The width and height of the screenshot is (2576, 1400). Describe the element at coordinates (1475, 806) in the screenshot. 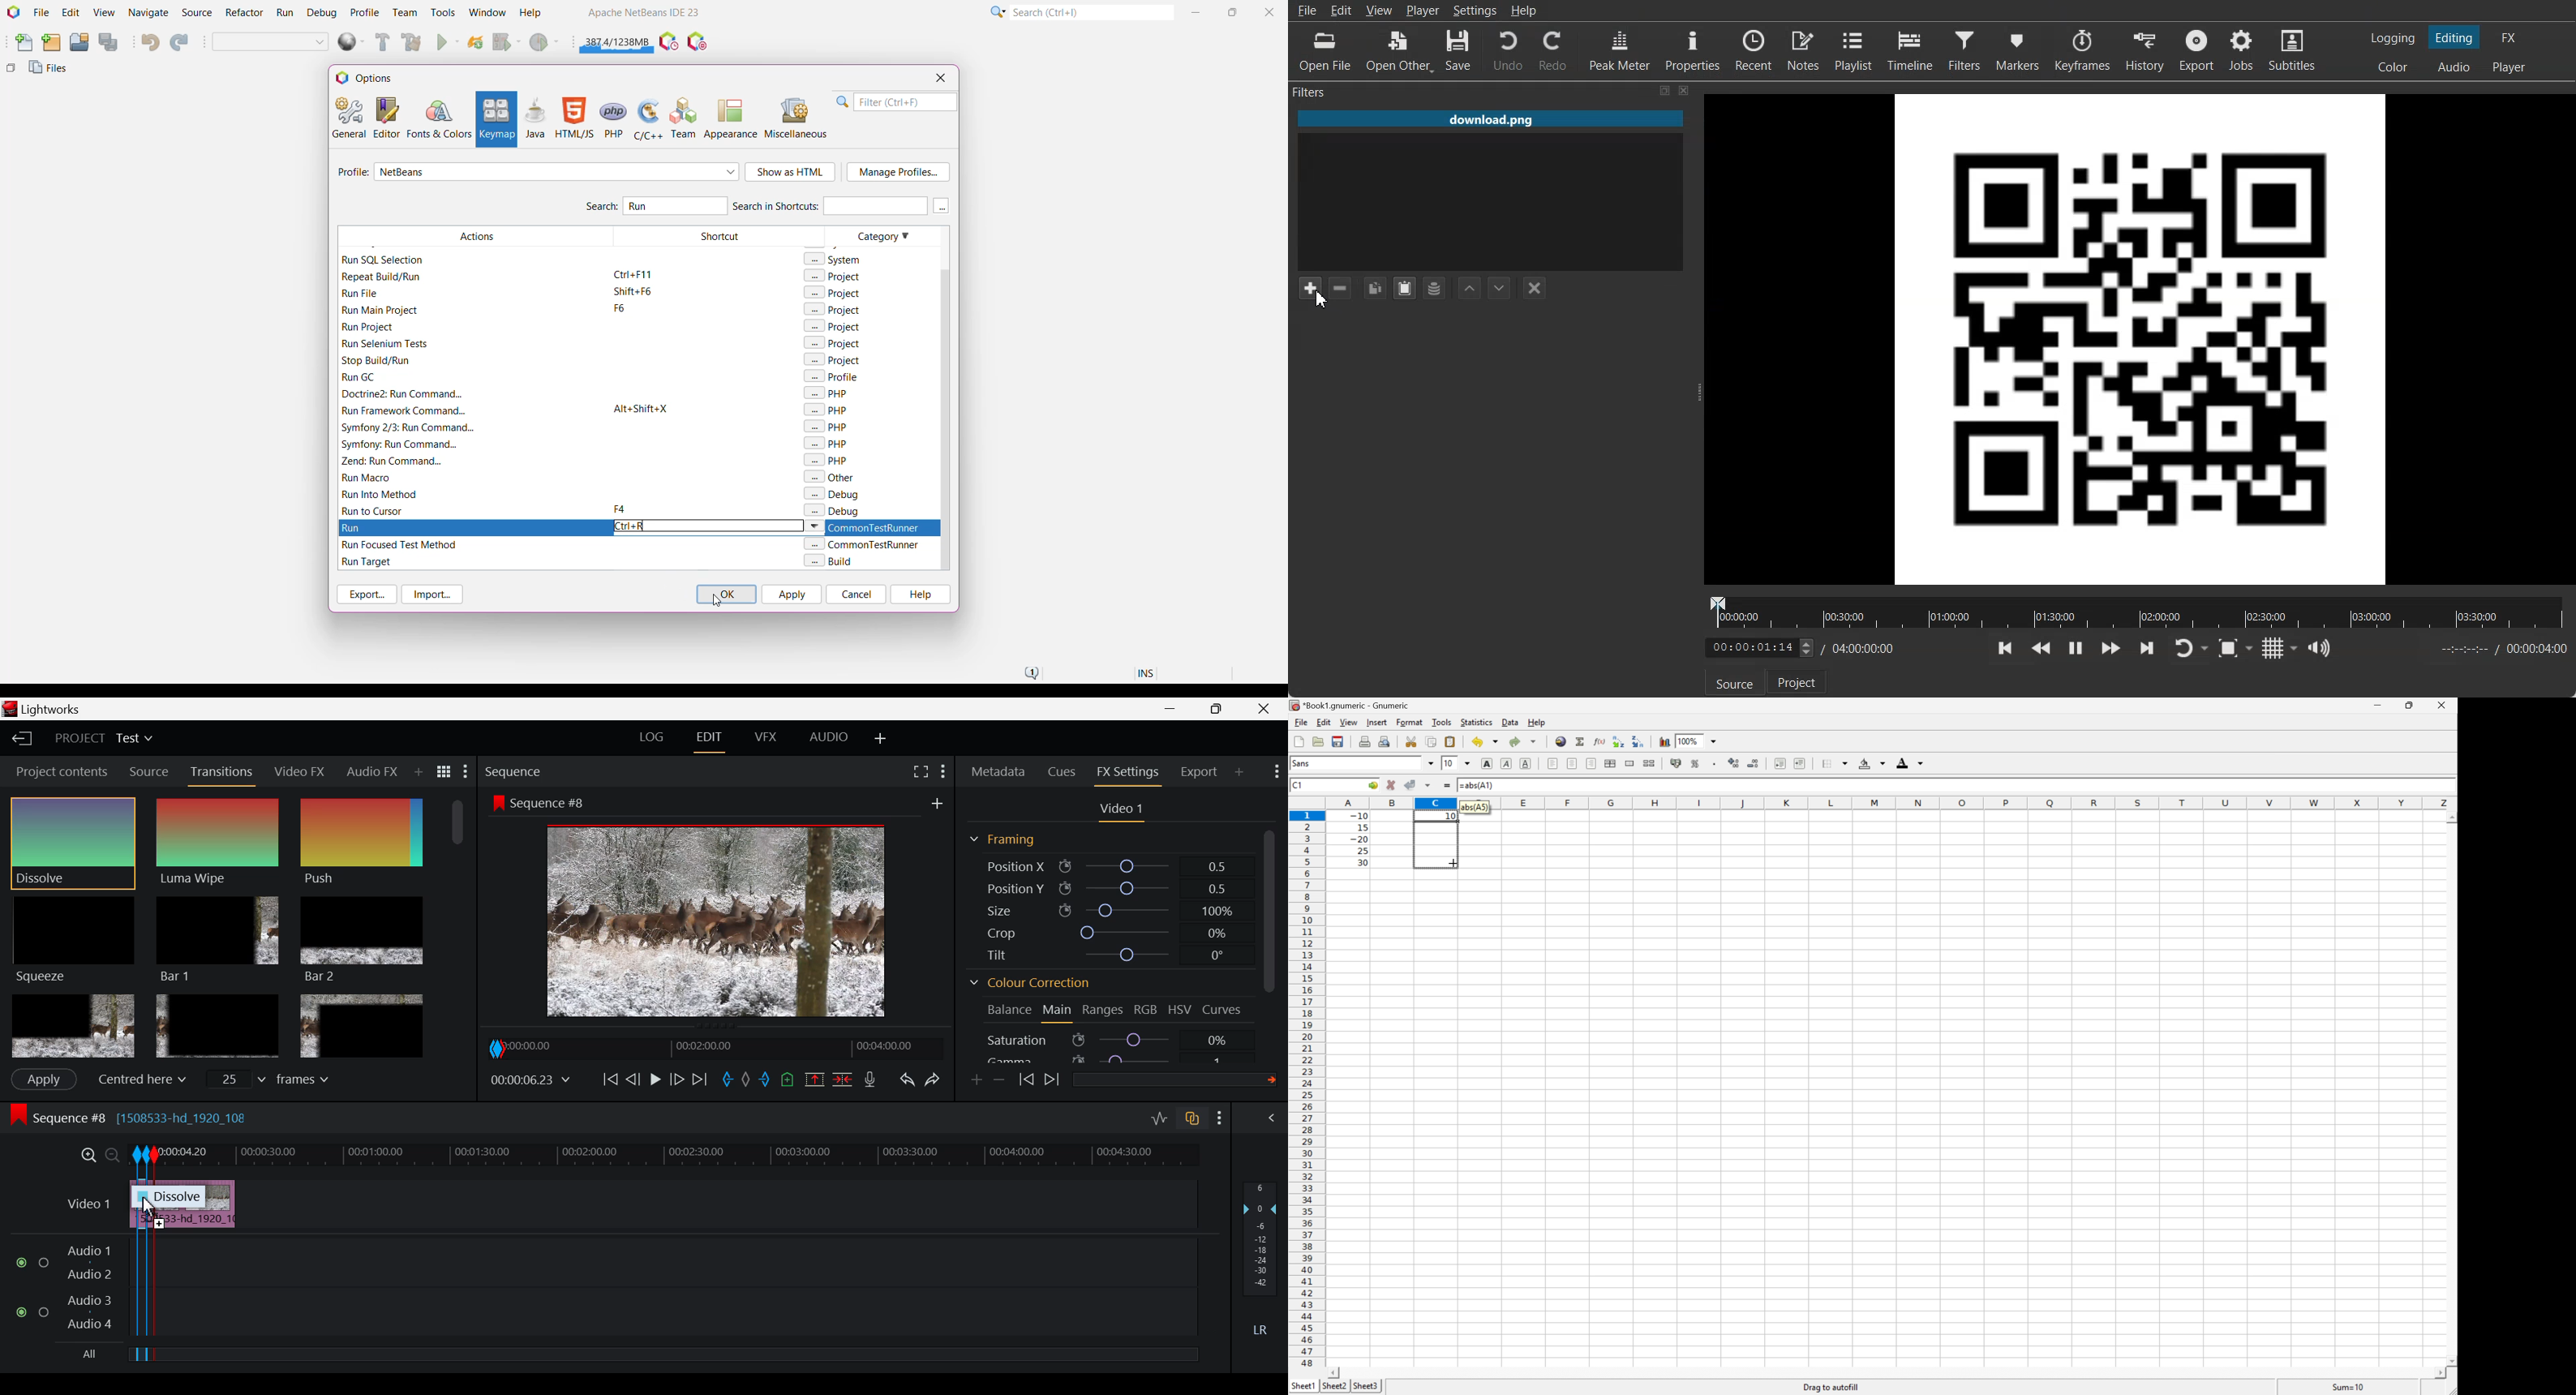

I see `abs(A1)` at that location.